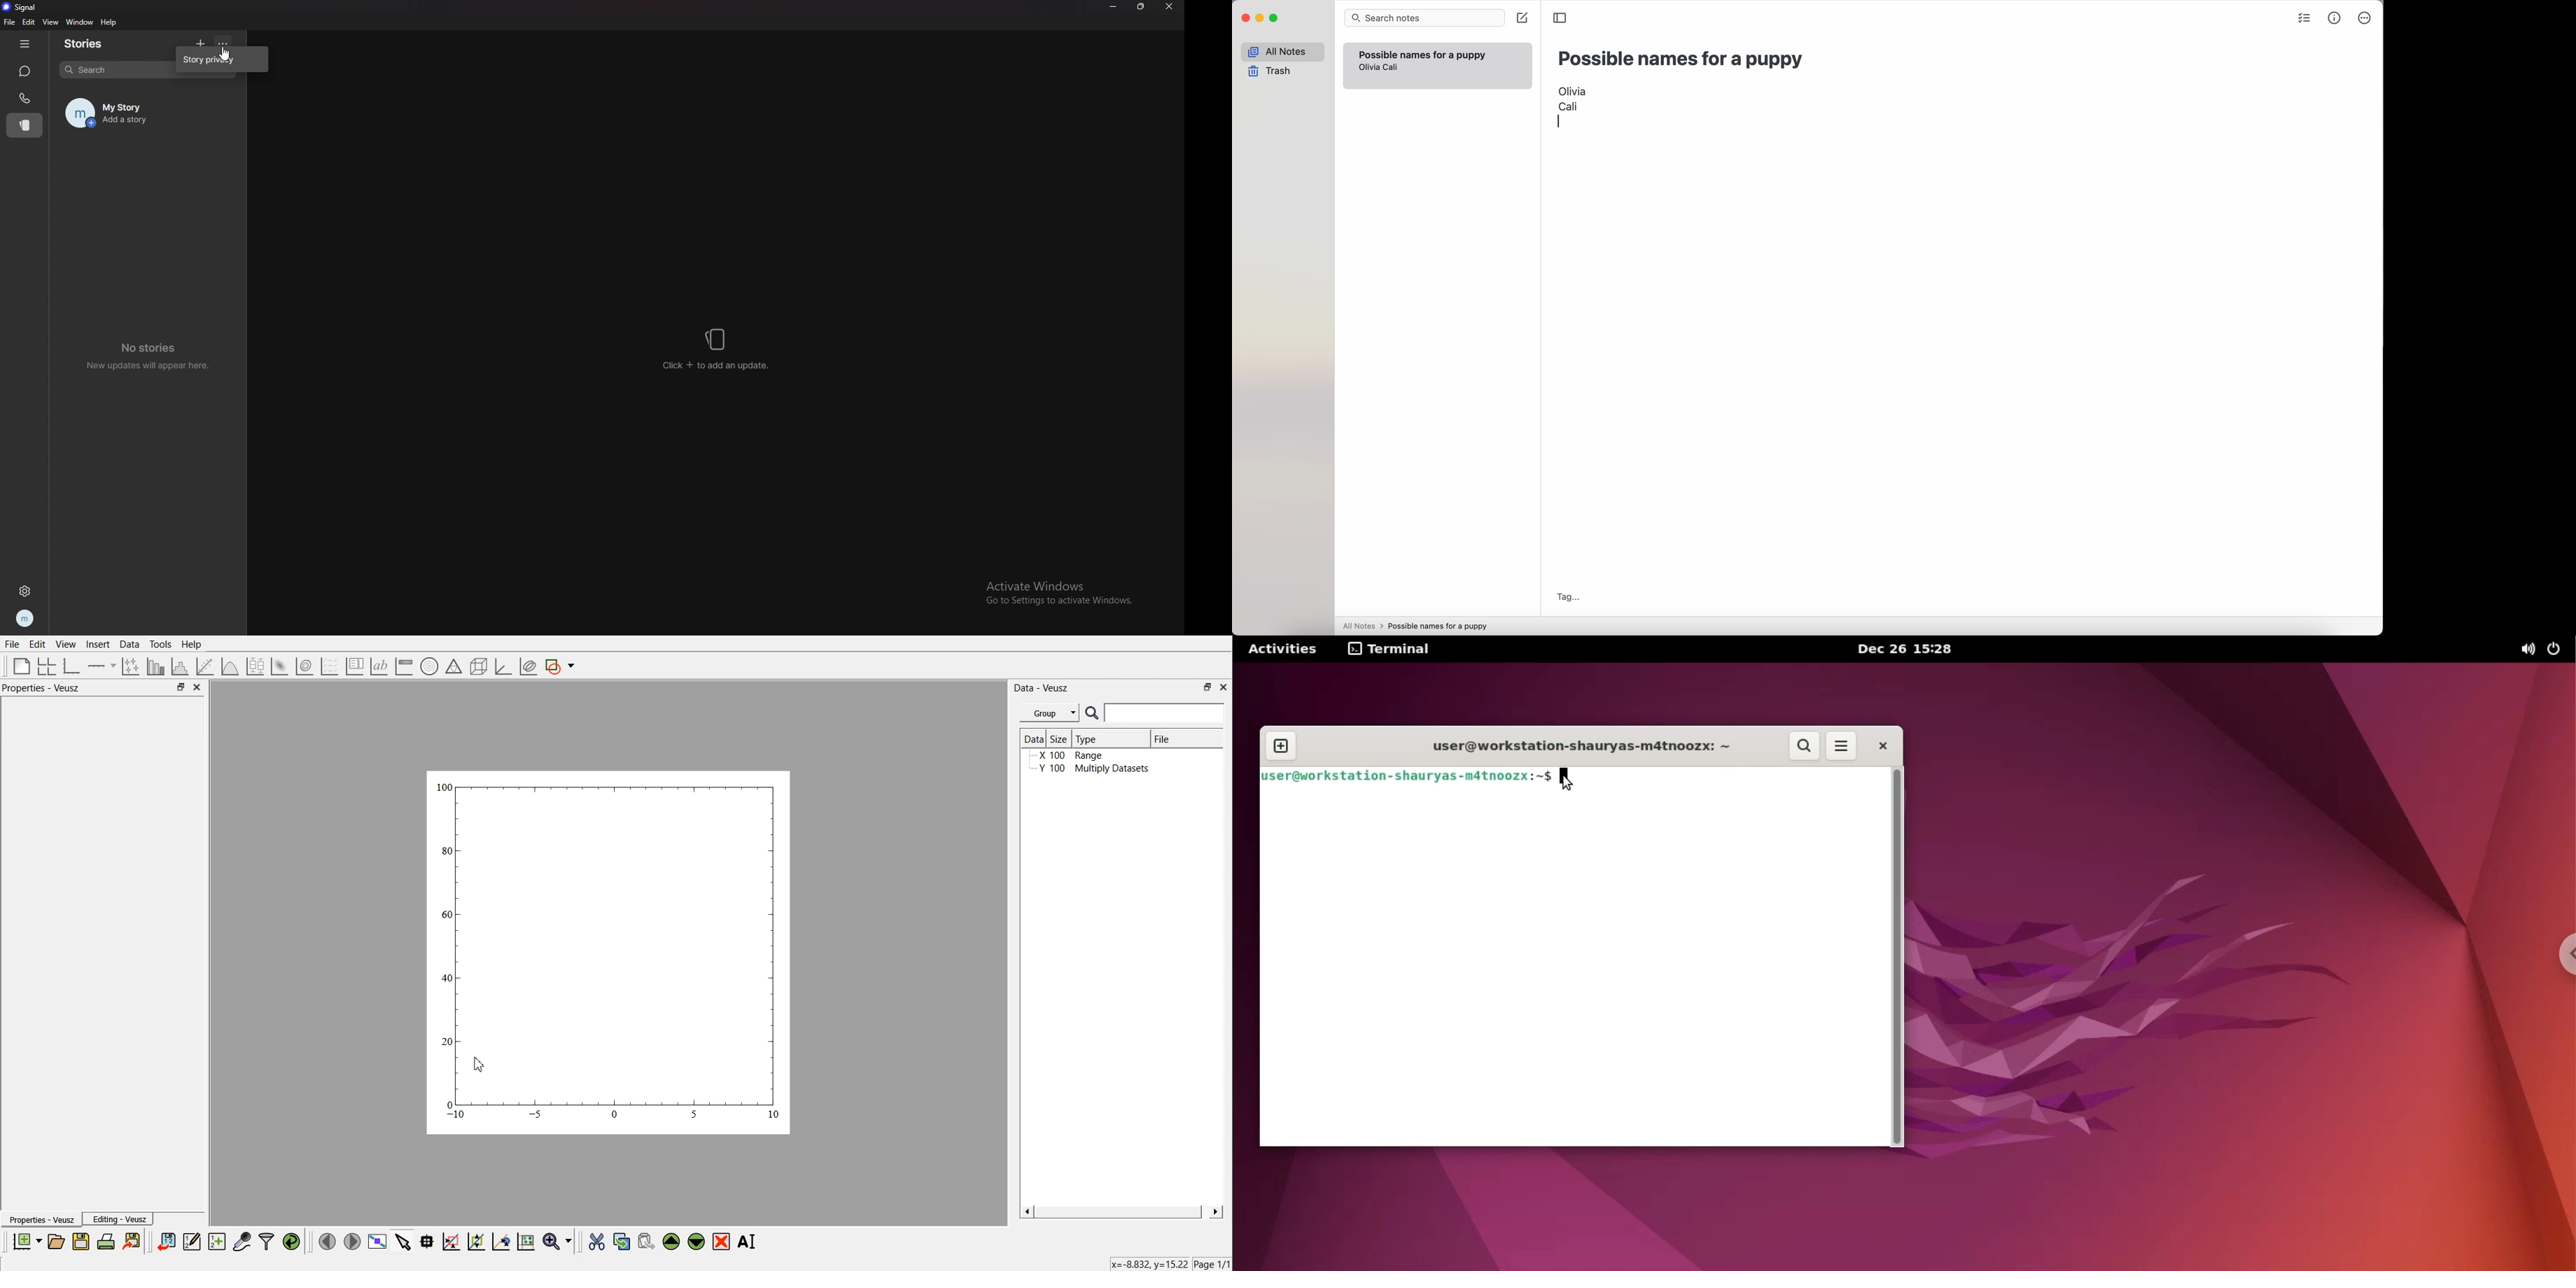  What do you see at coordinates (673, 1242) in the screenshot?
I see `move the selected widgets up` at bounding box center [673, 1242].